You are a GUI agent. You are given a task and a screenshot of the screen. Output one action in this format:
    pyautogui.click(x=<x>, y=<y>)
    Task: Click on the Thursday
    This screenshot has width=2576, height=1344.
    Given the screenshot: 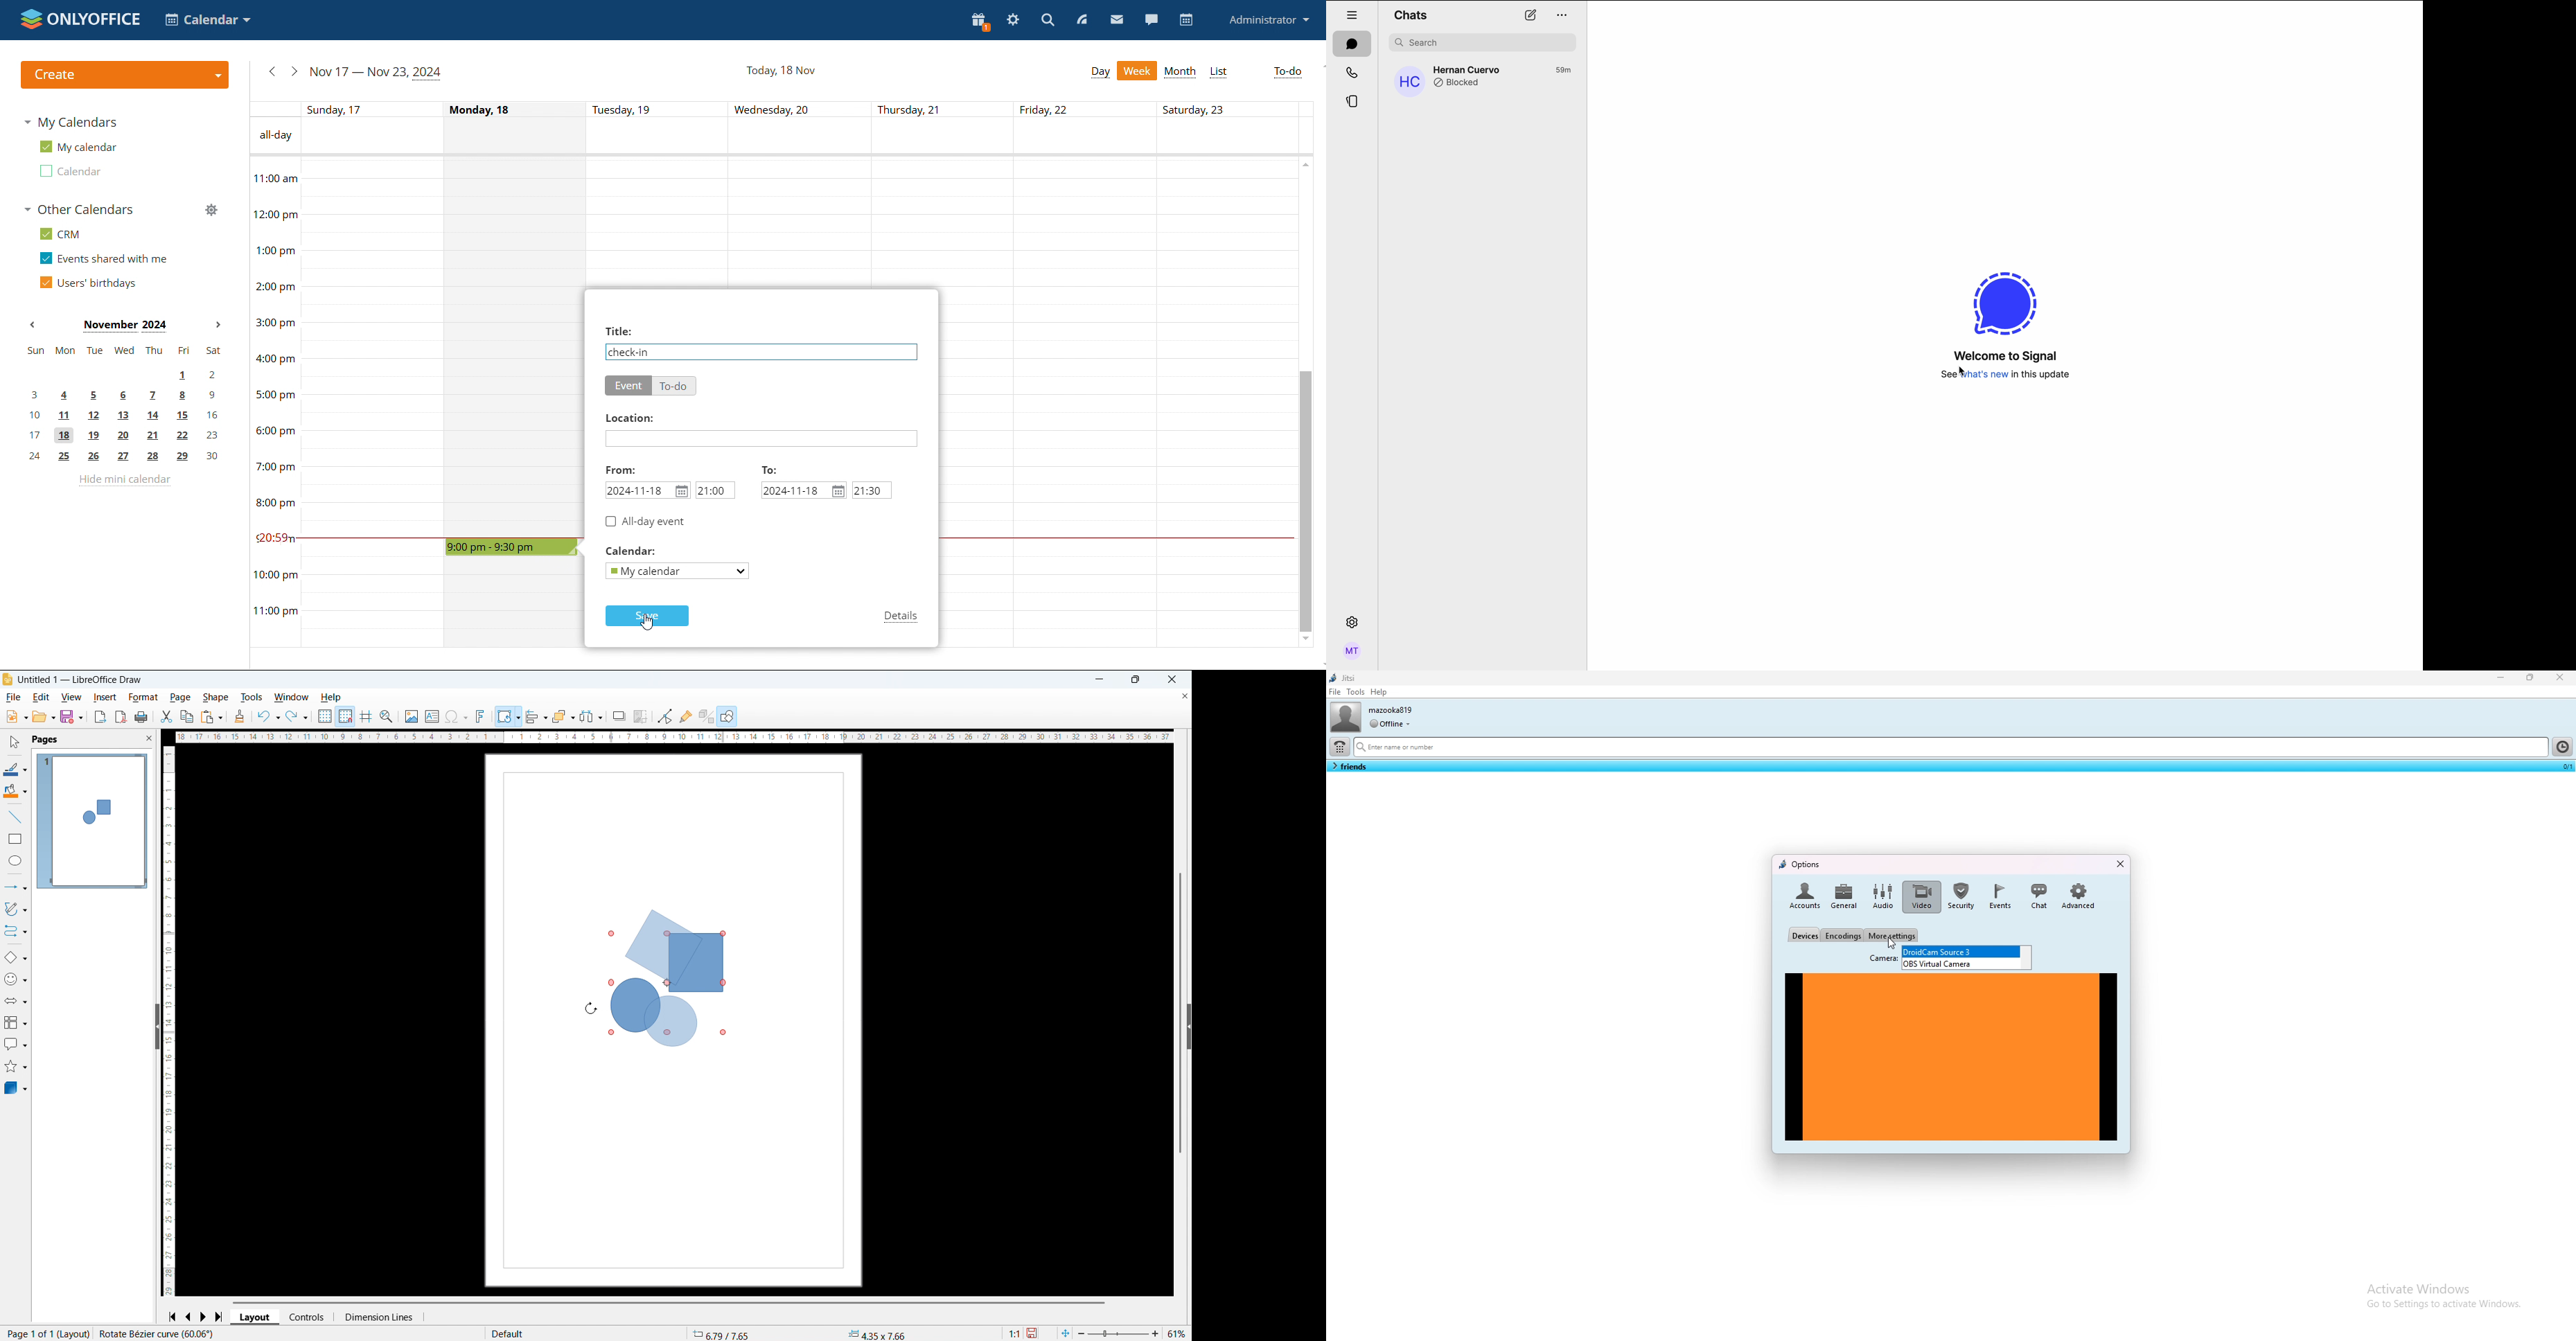 What is the action you would take?
    pyautogui.click(x=979, y=402)
    